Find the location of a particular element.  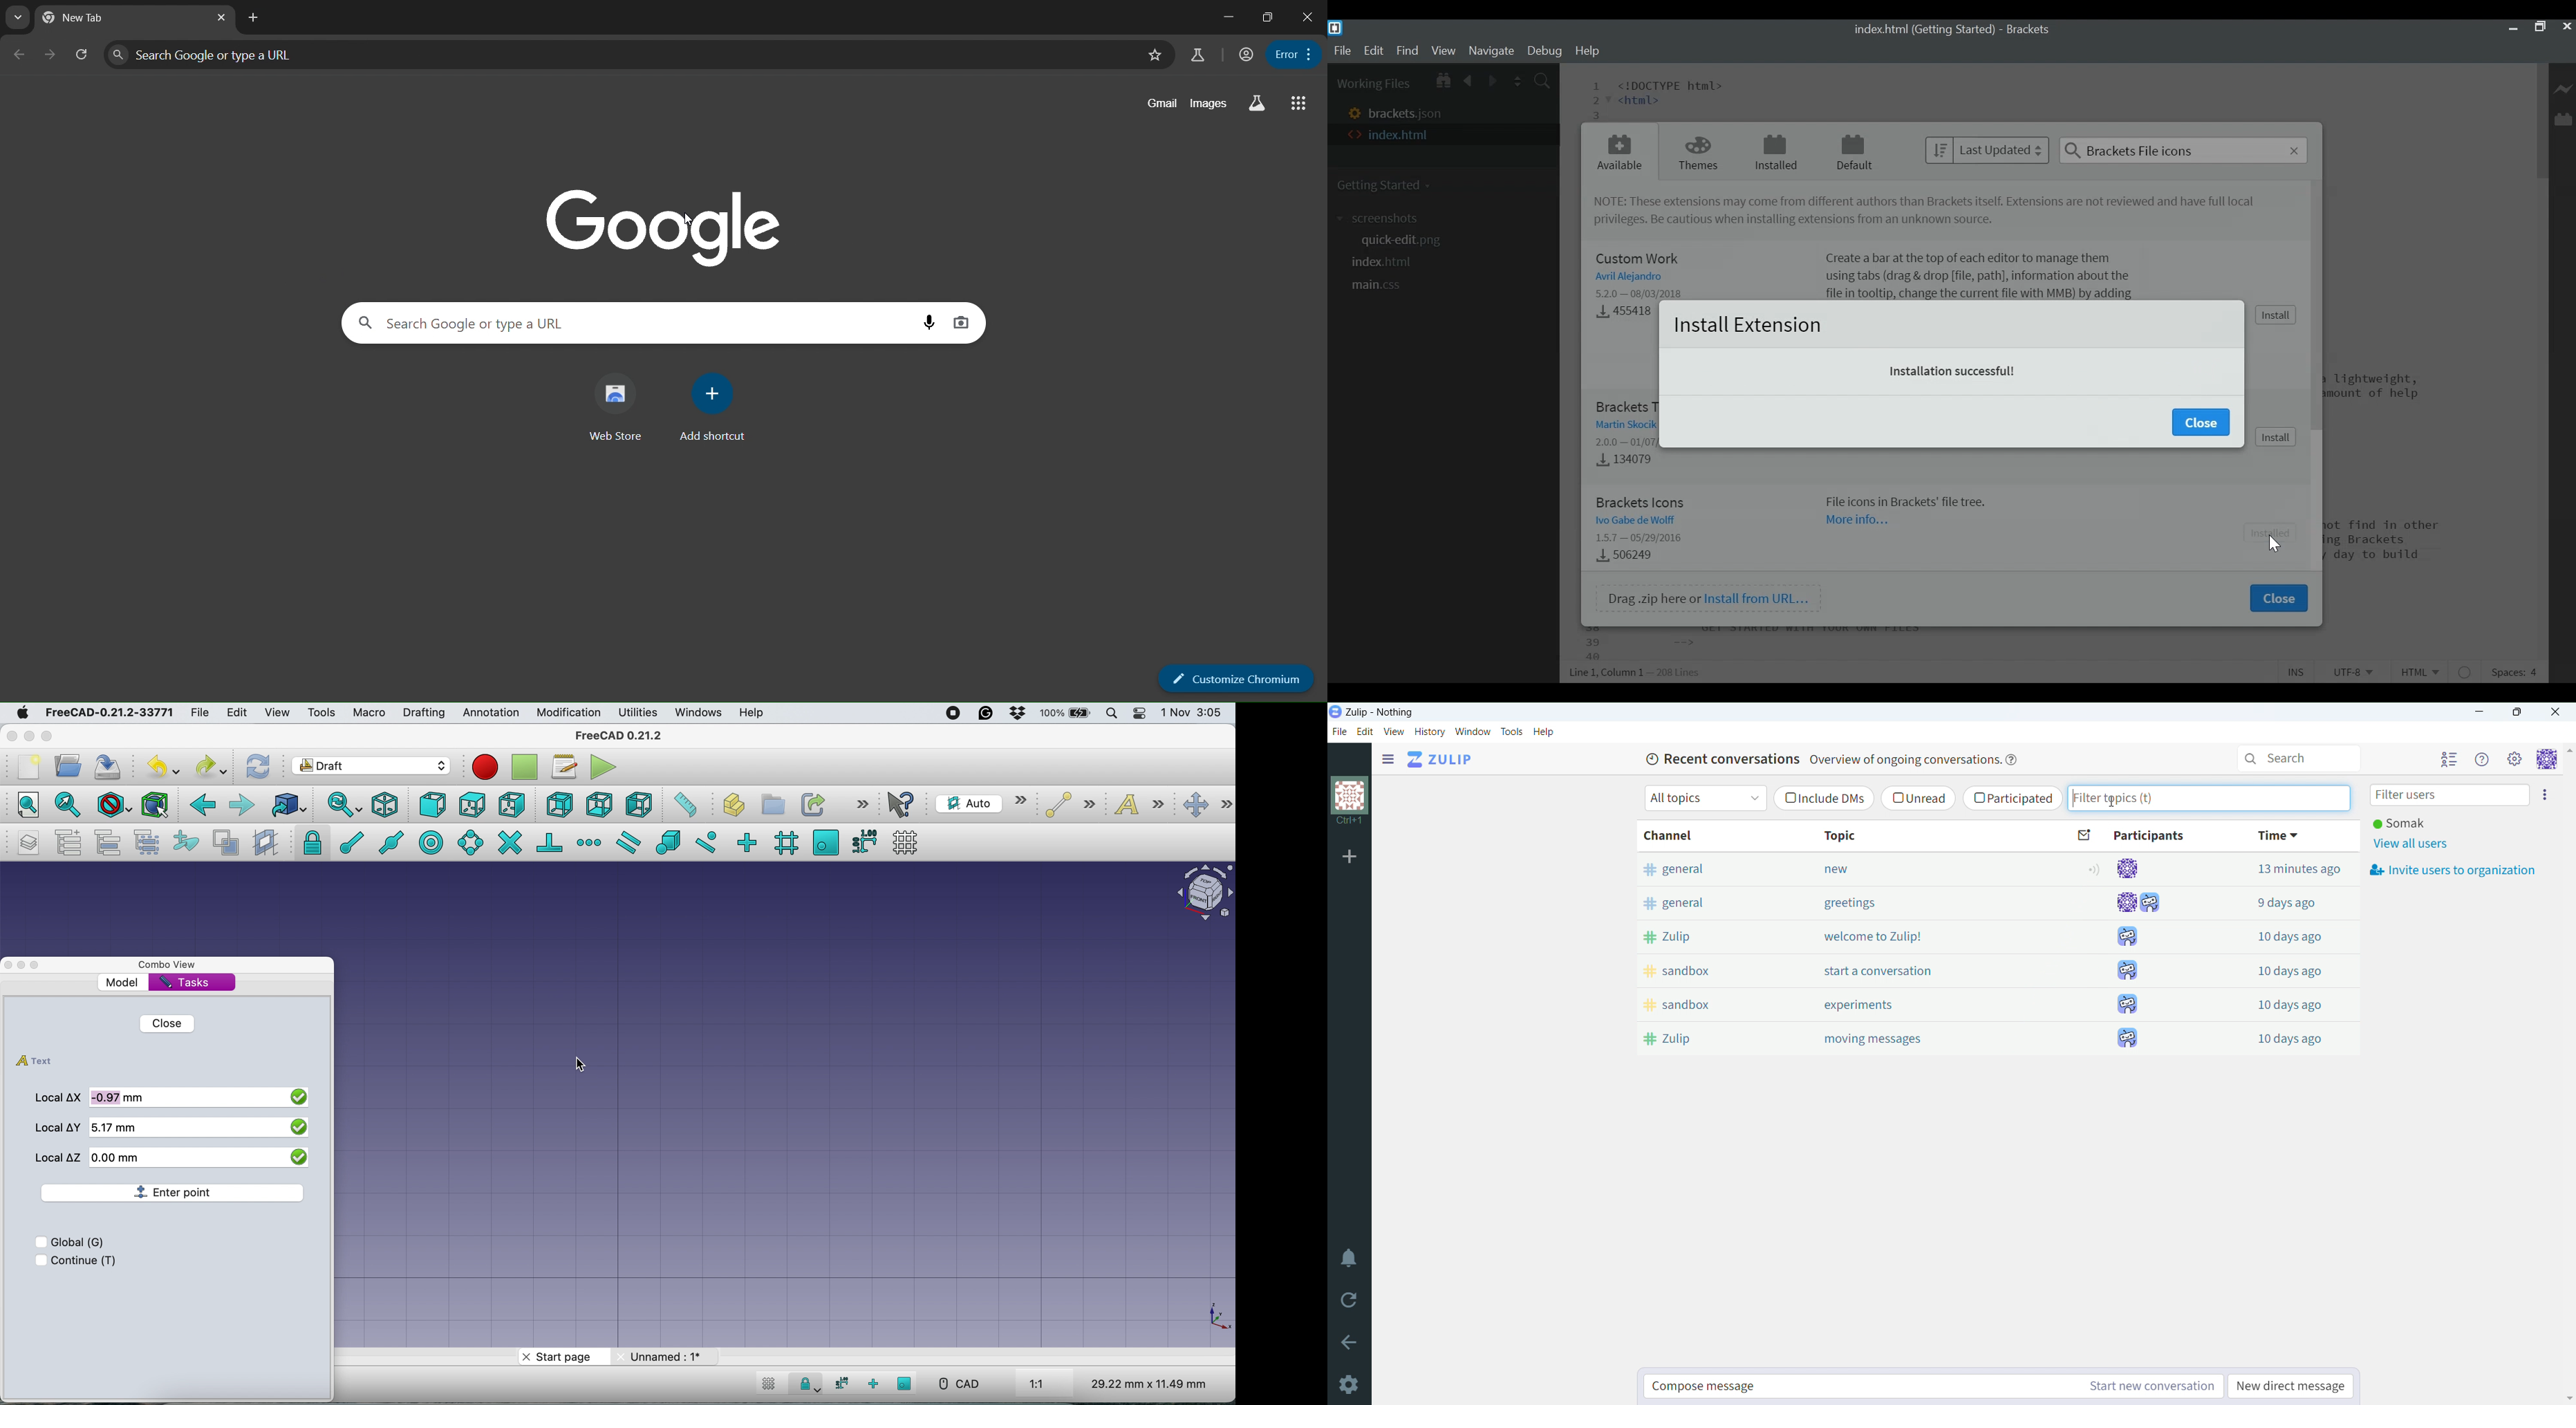

active status is located at coordinates (2096, 869).